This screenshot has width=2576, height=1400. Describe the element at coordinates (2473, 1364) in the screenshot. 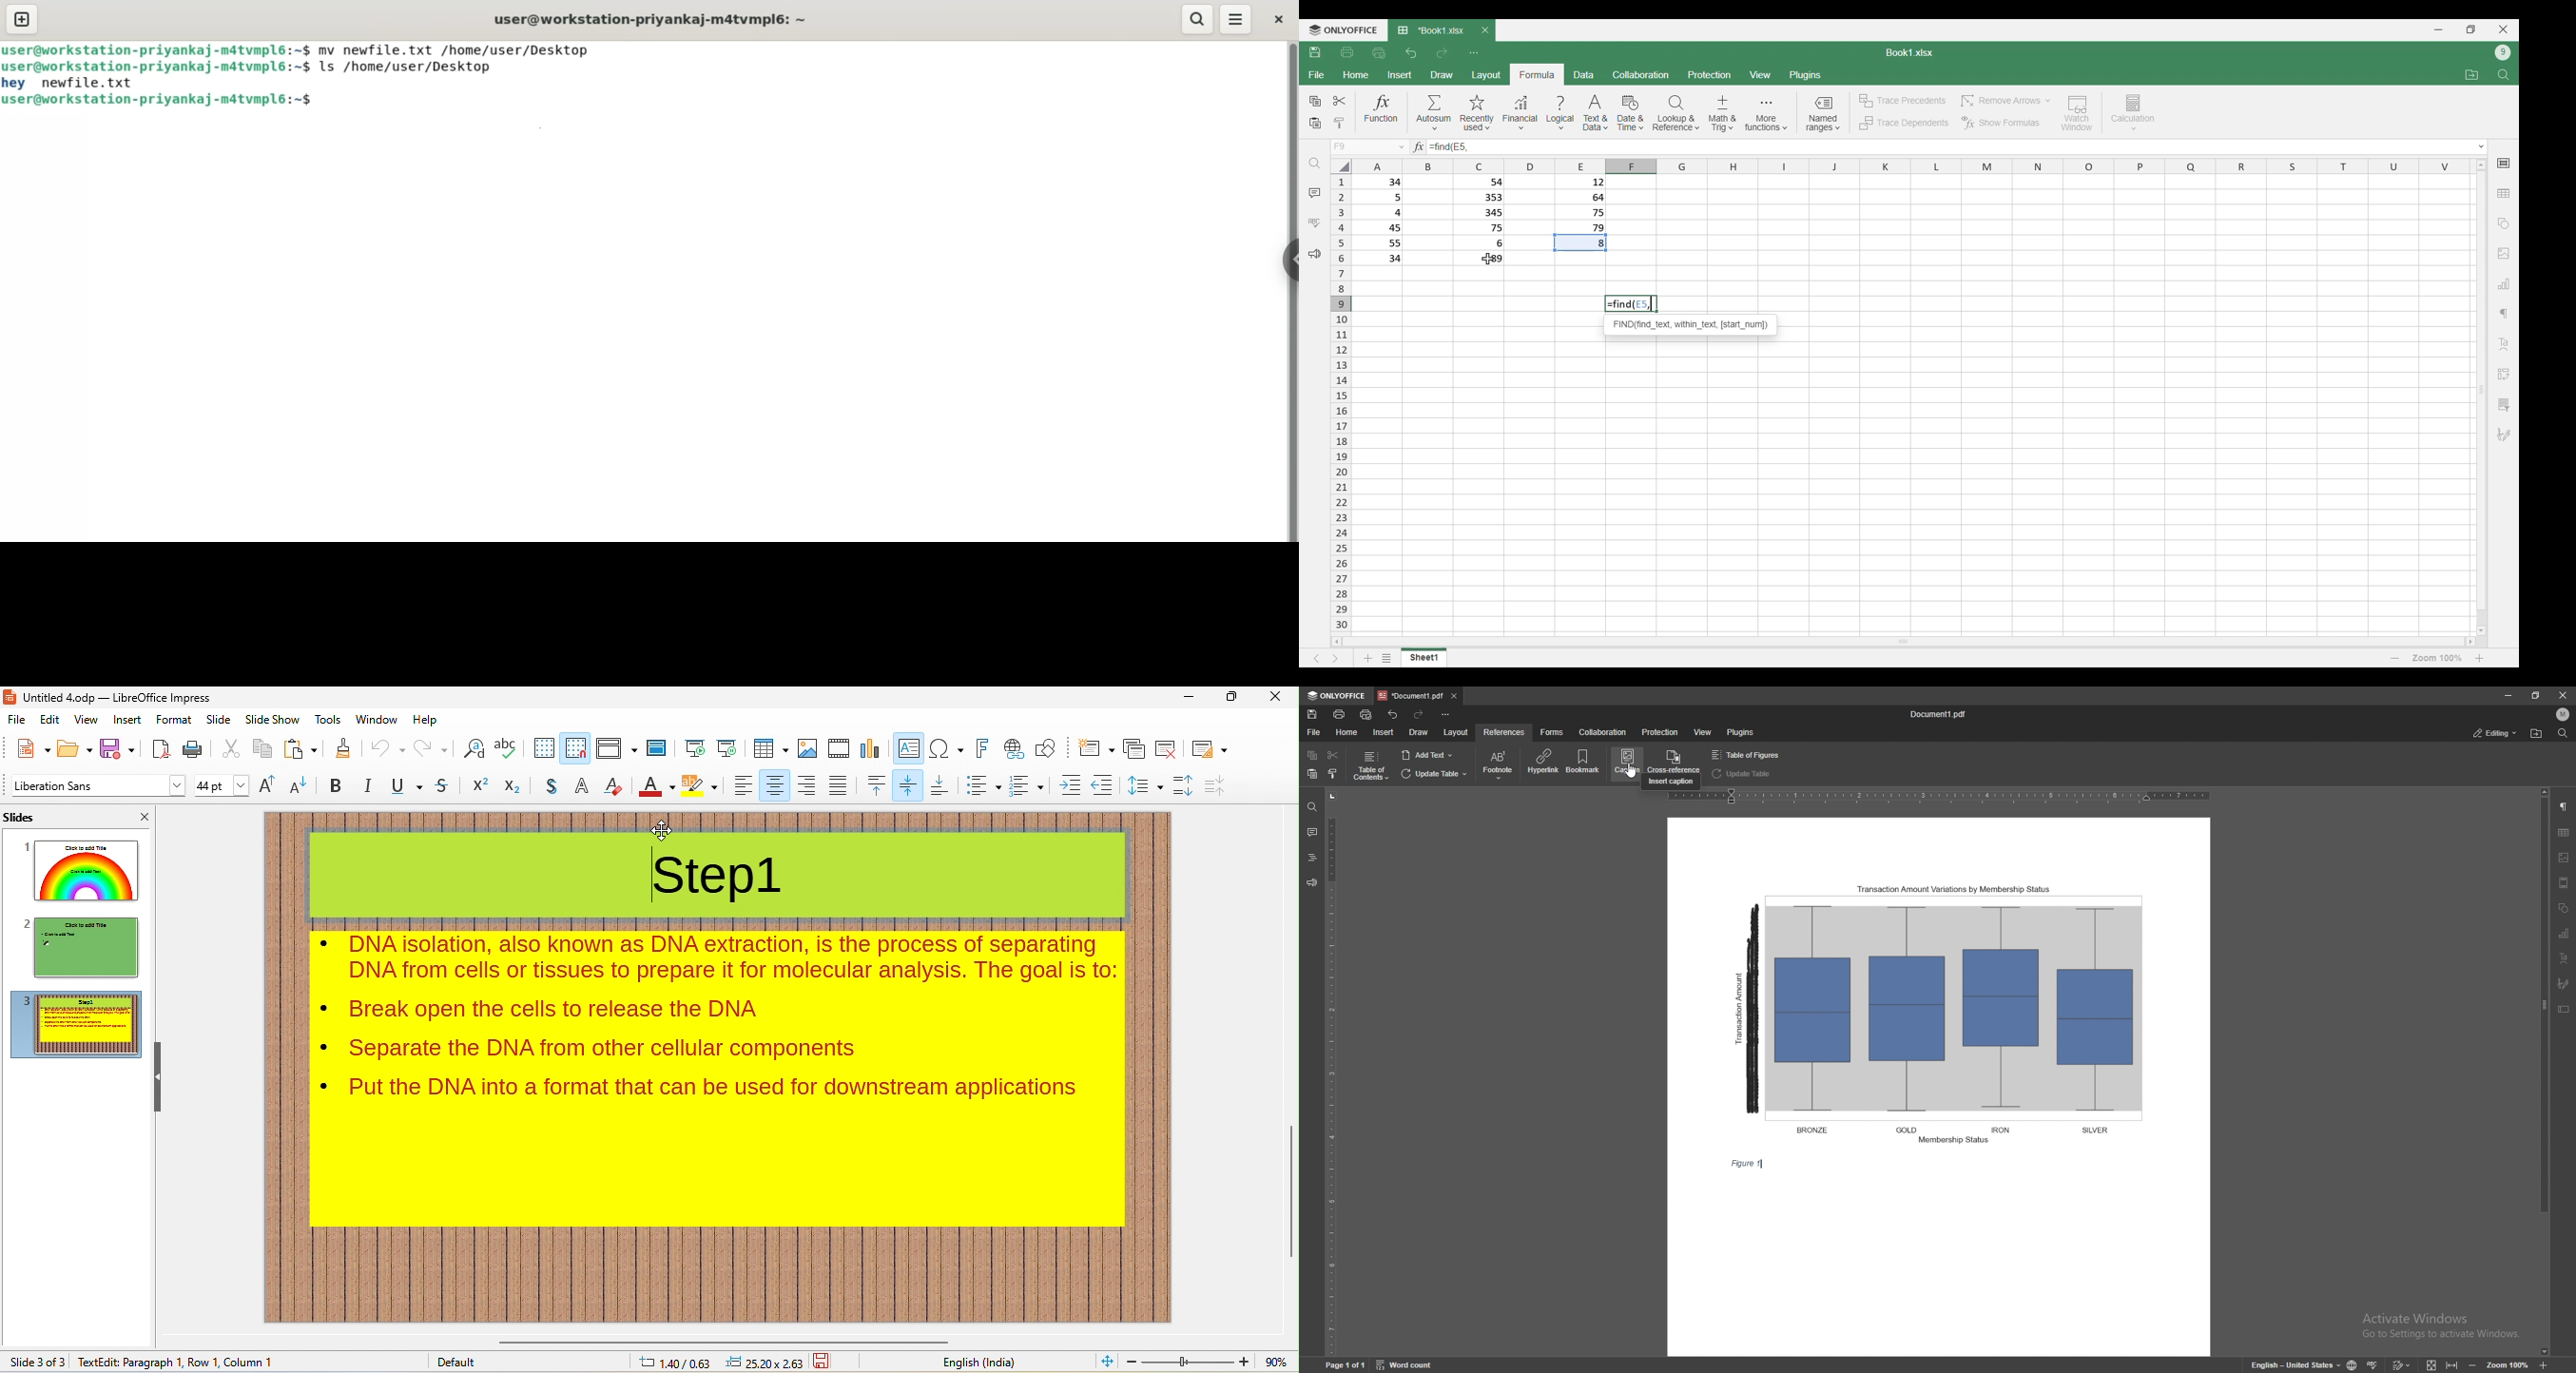

I see `zoom out` at that location.